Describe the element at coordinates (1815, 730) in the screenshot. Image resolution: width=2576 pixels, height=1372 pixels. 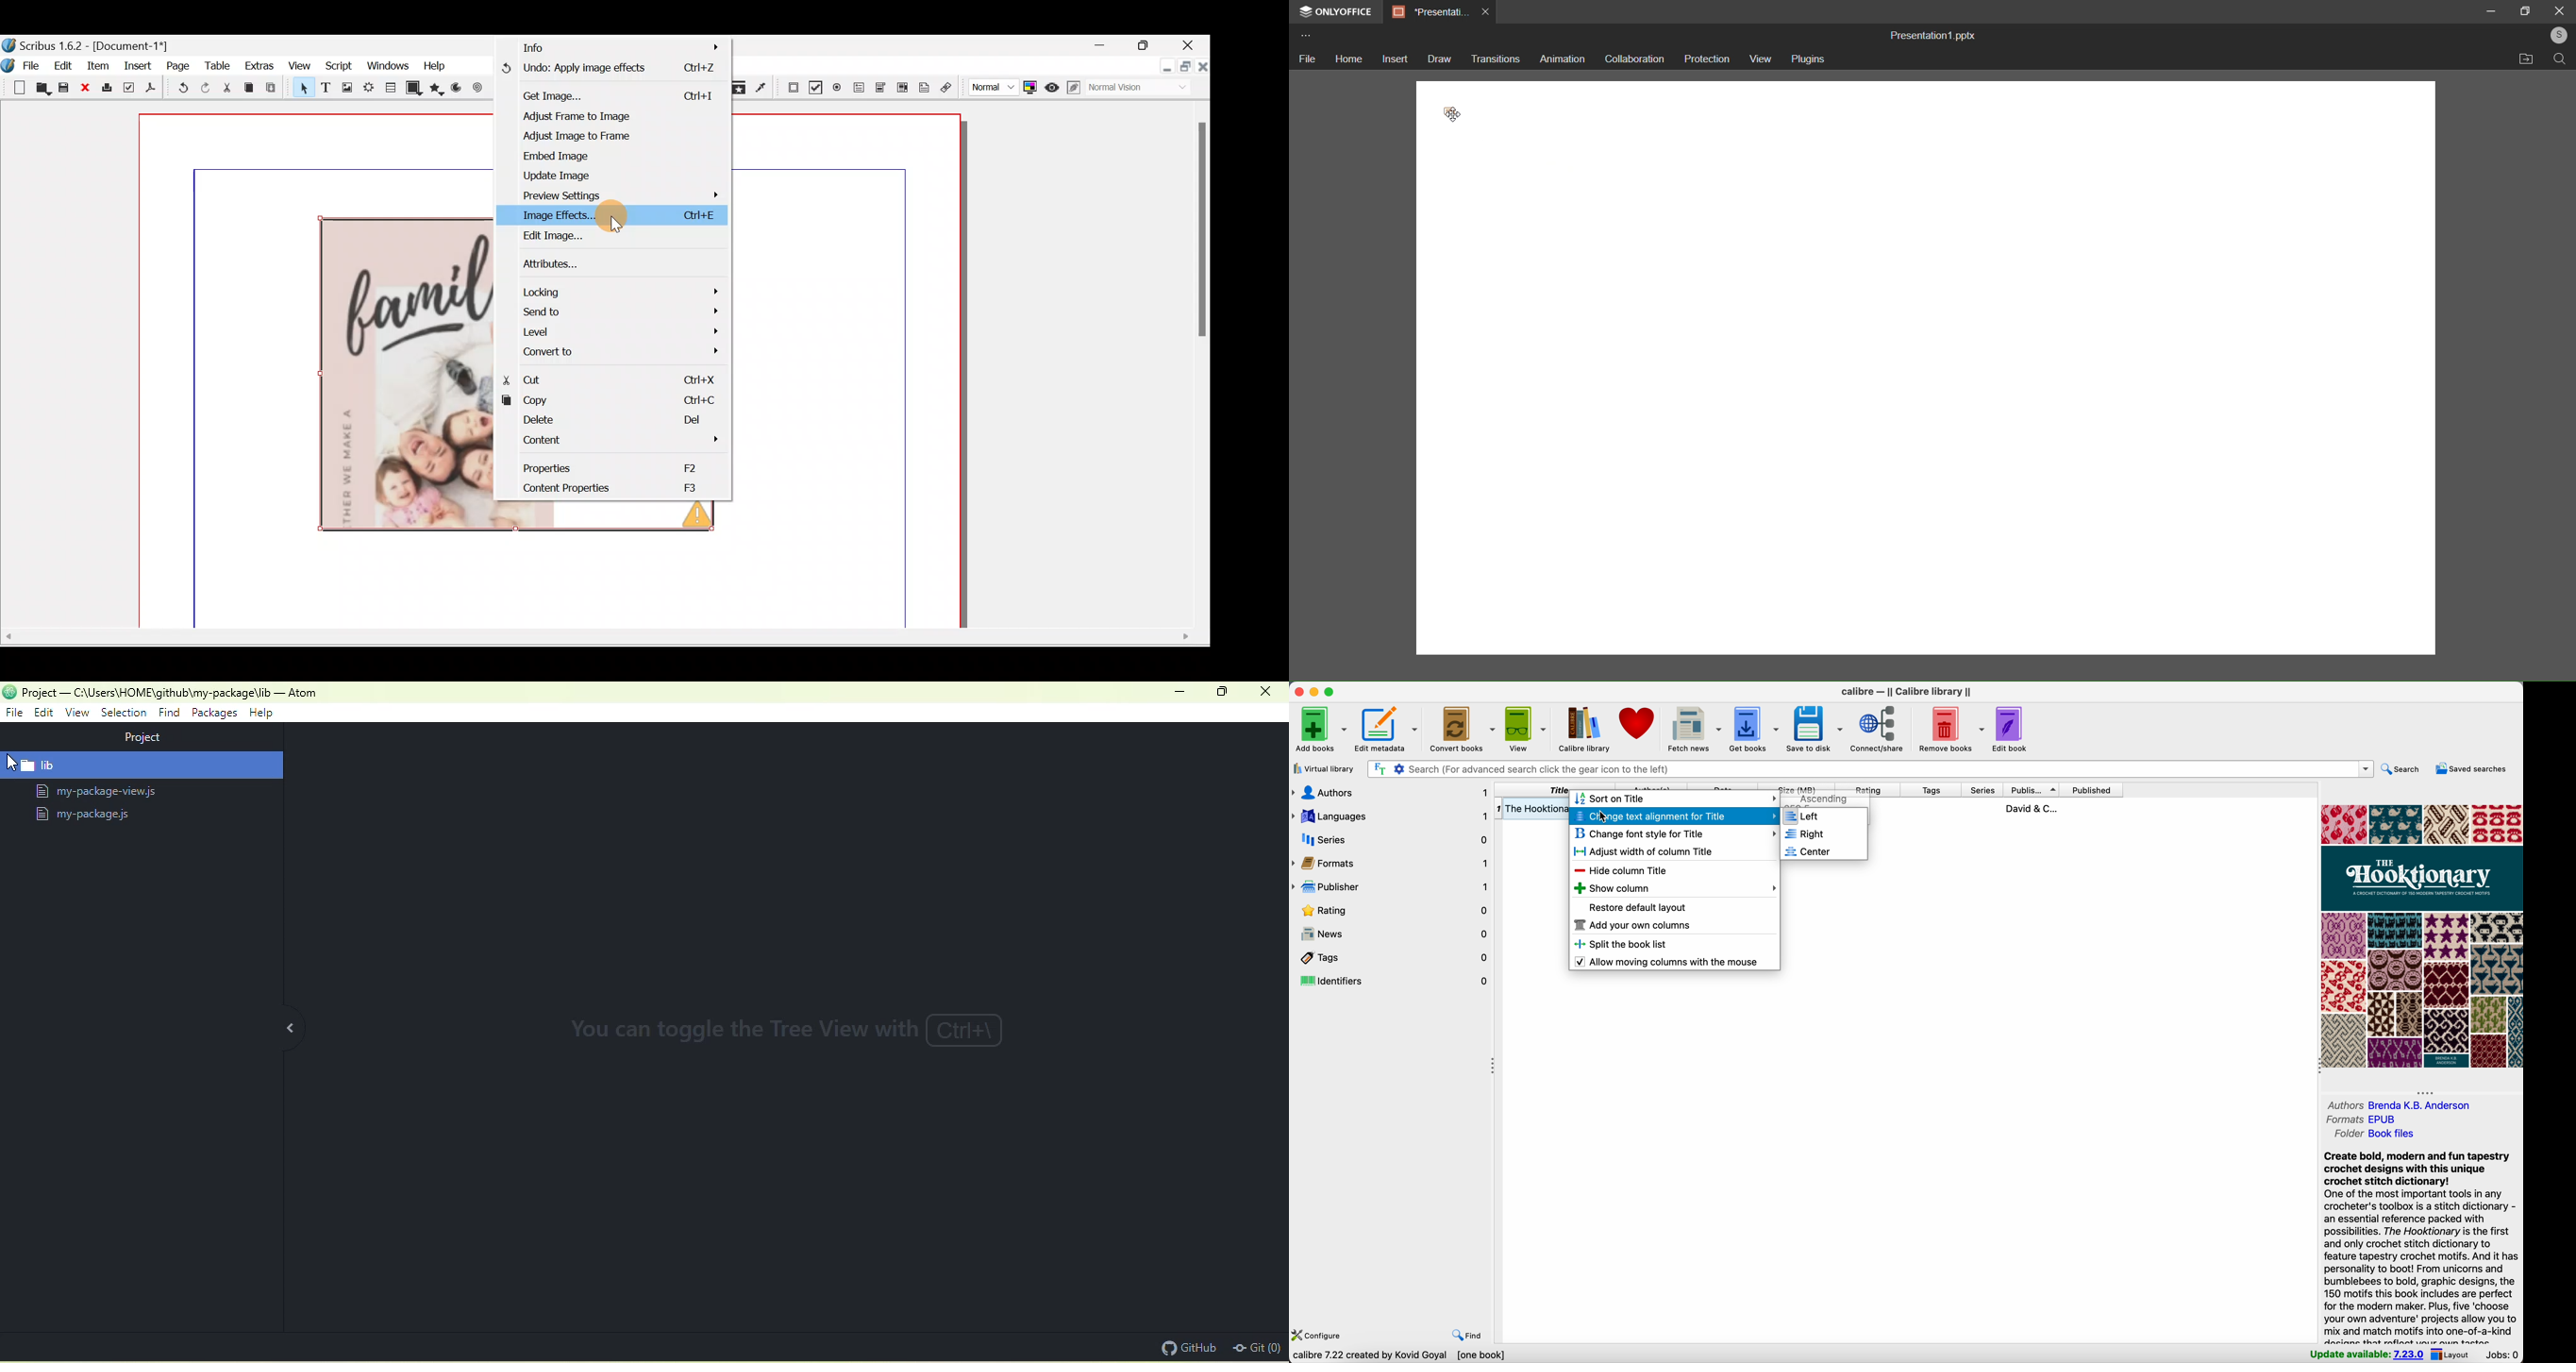
I see `save to disk` at that location.